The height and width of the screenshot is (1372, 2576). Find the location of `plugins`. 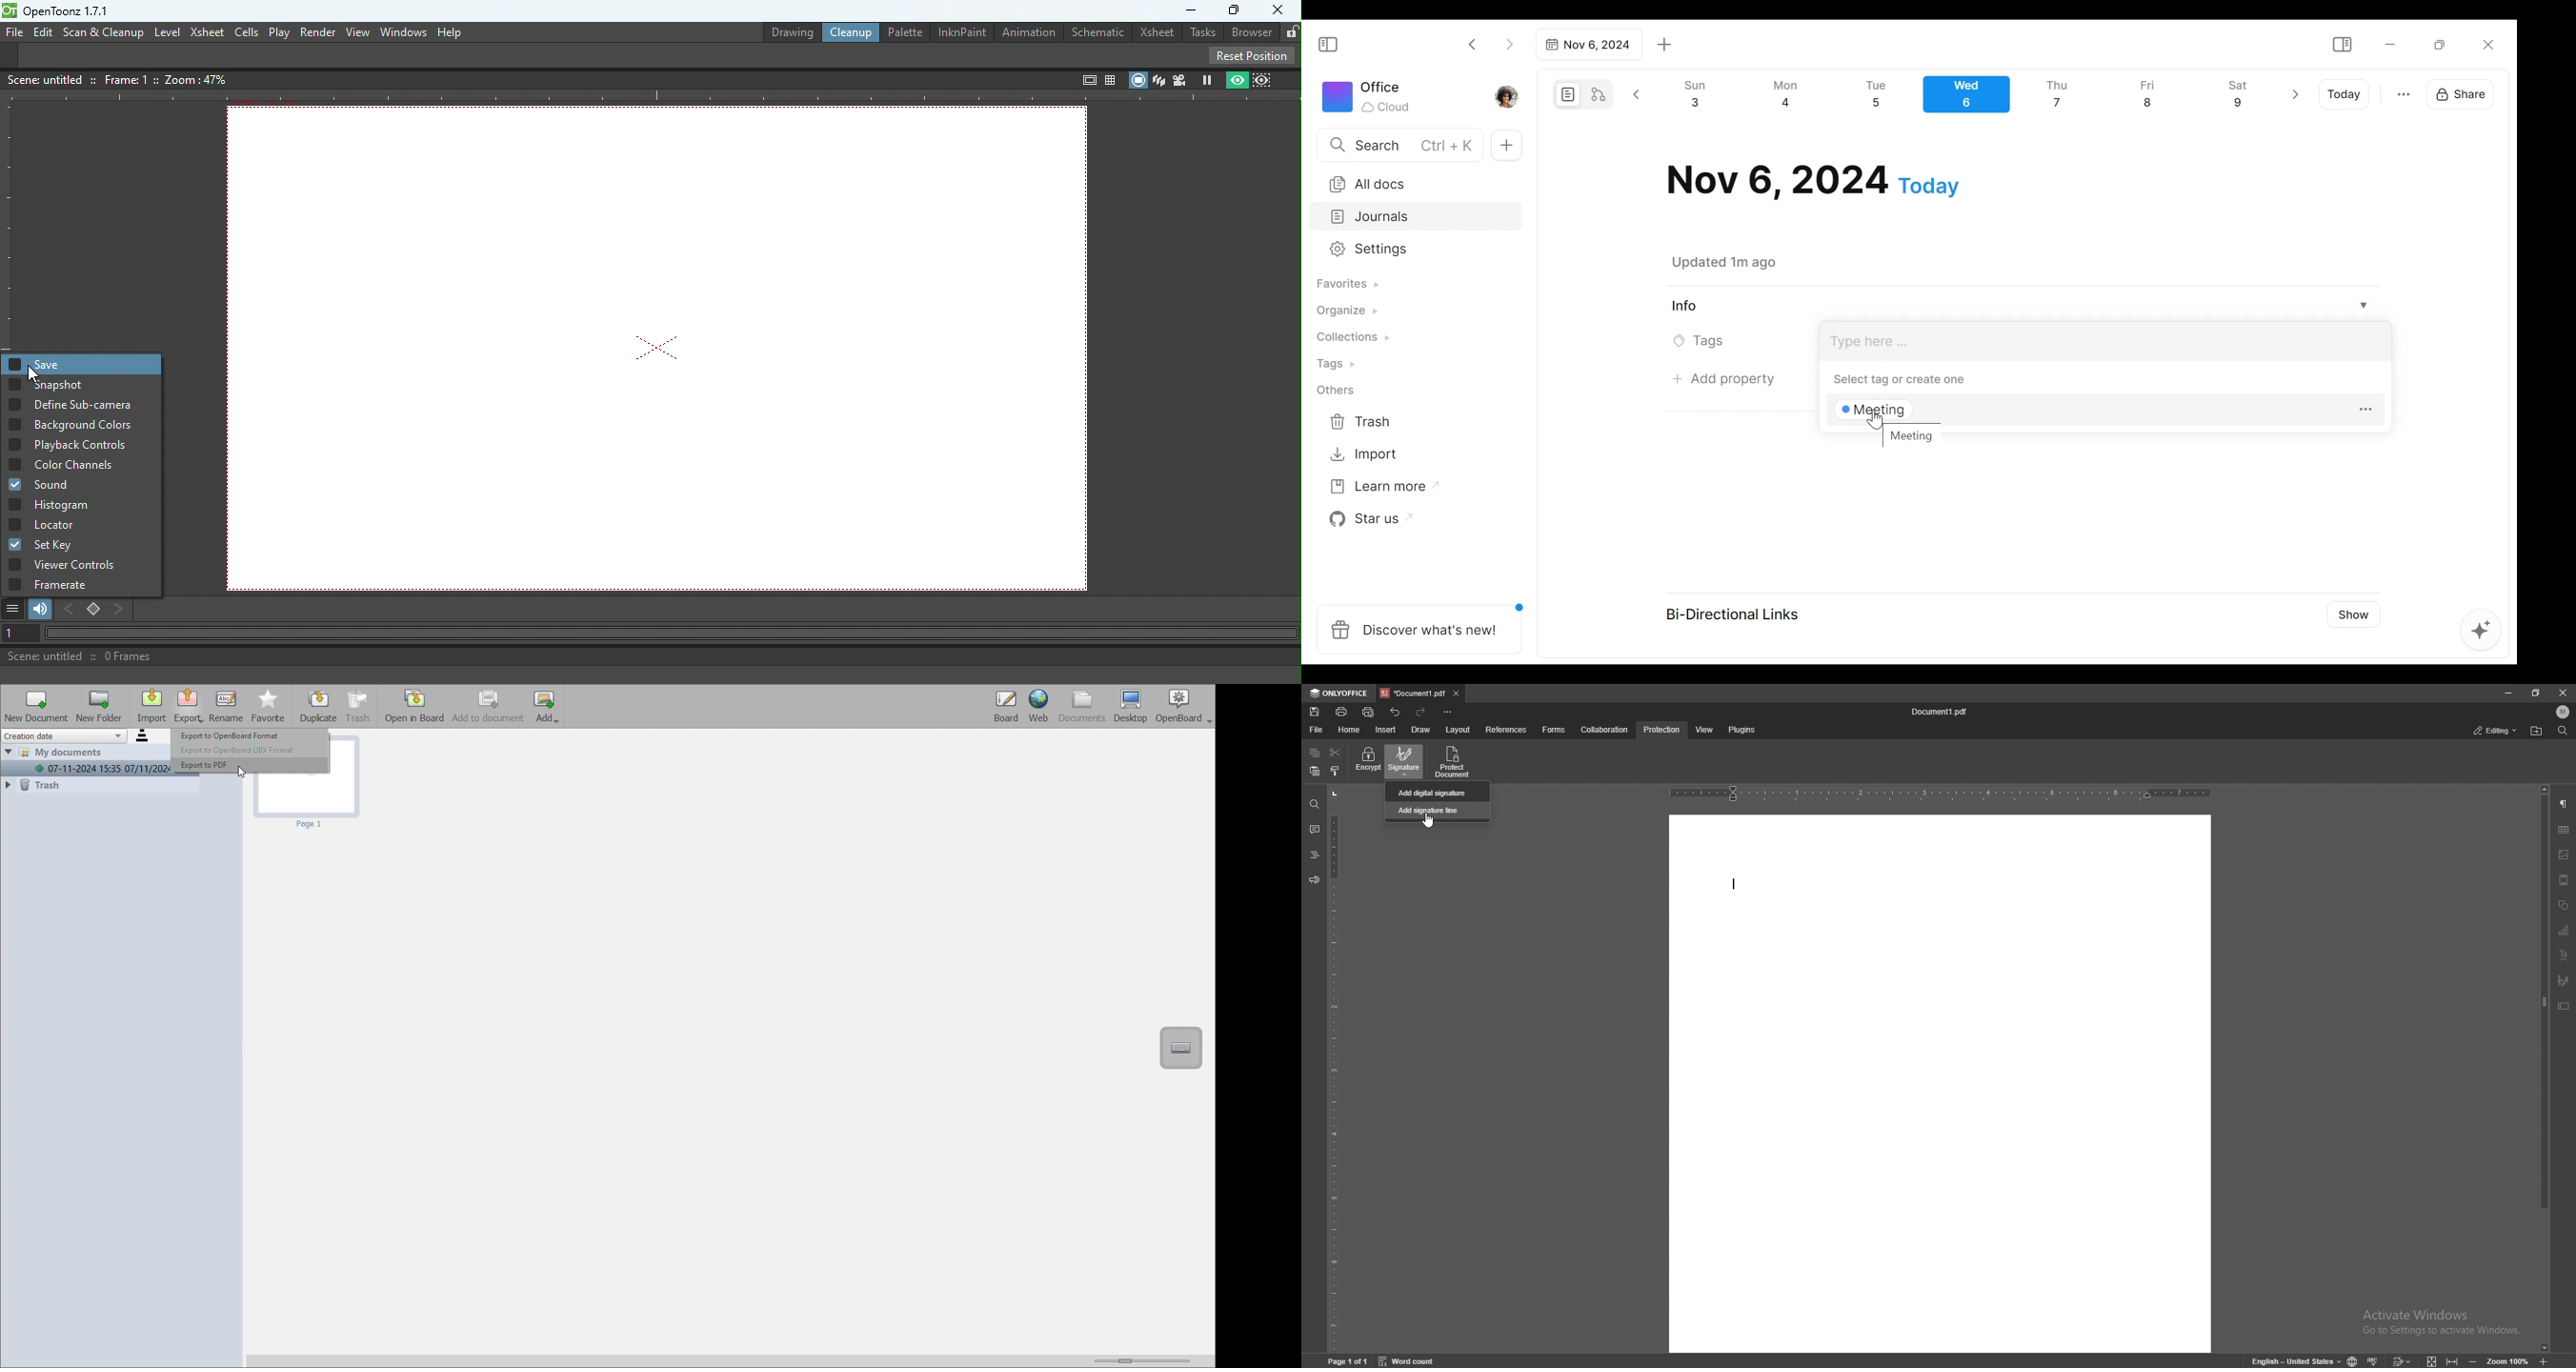

plugins is located at coordinates (1741, 730).